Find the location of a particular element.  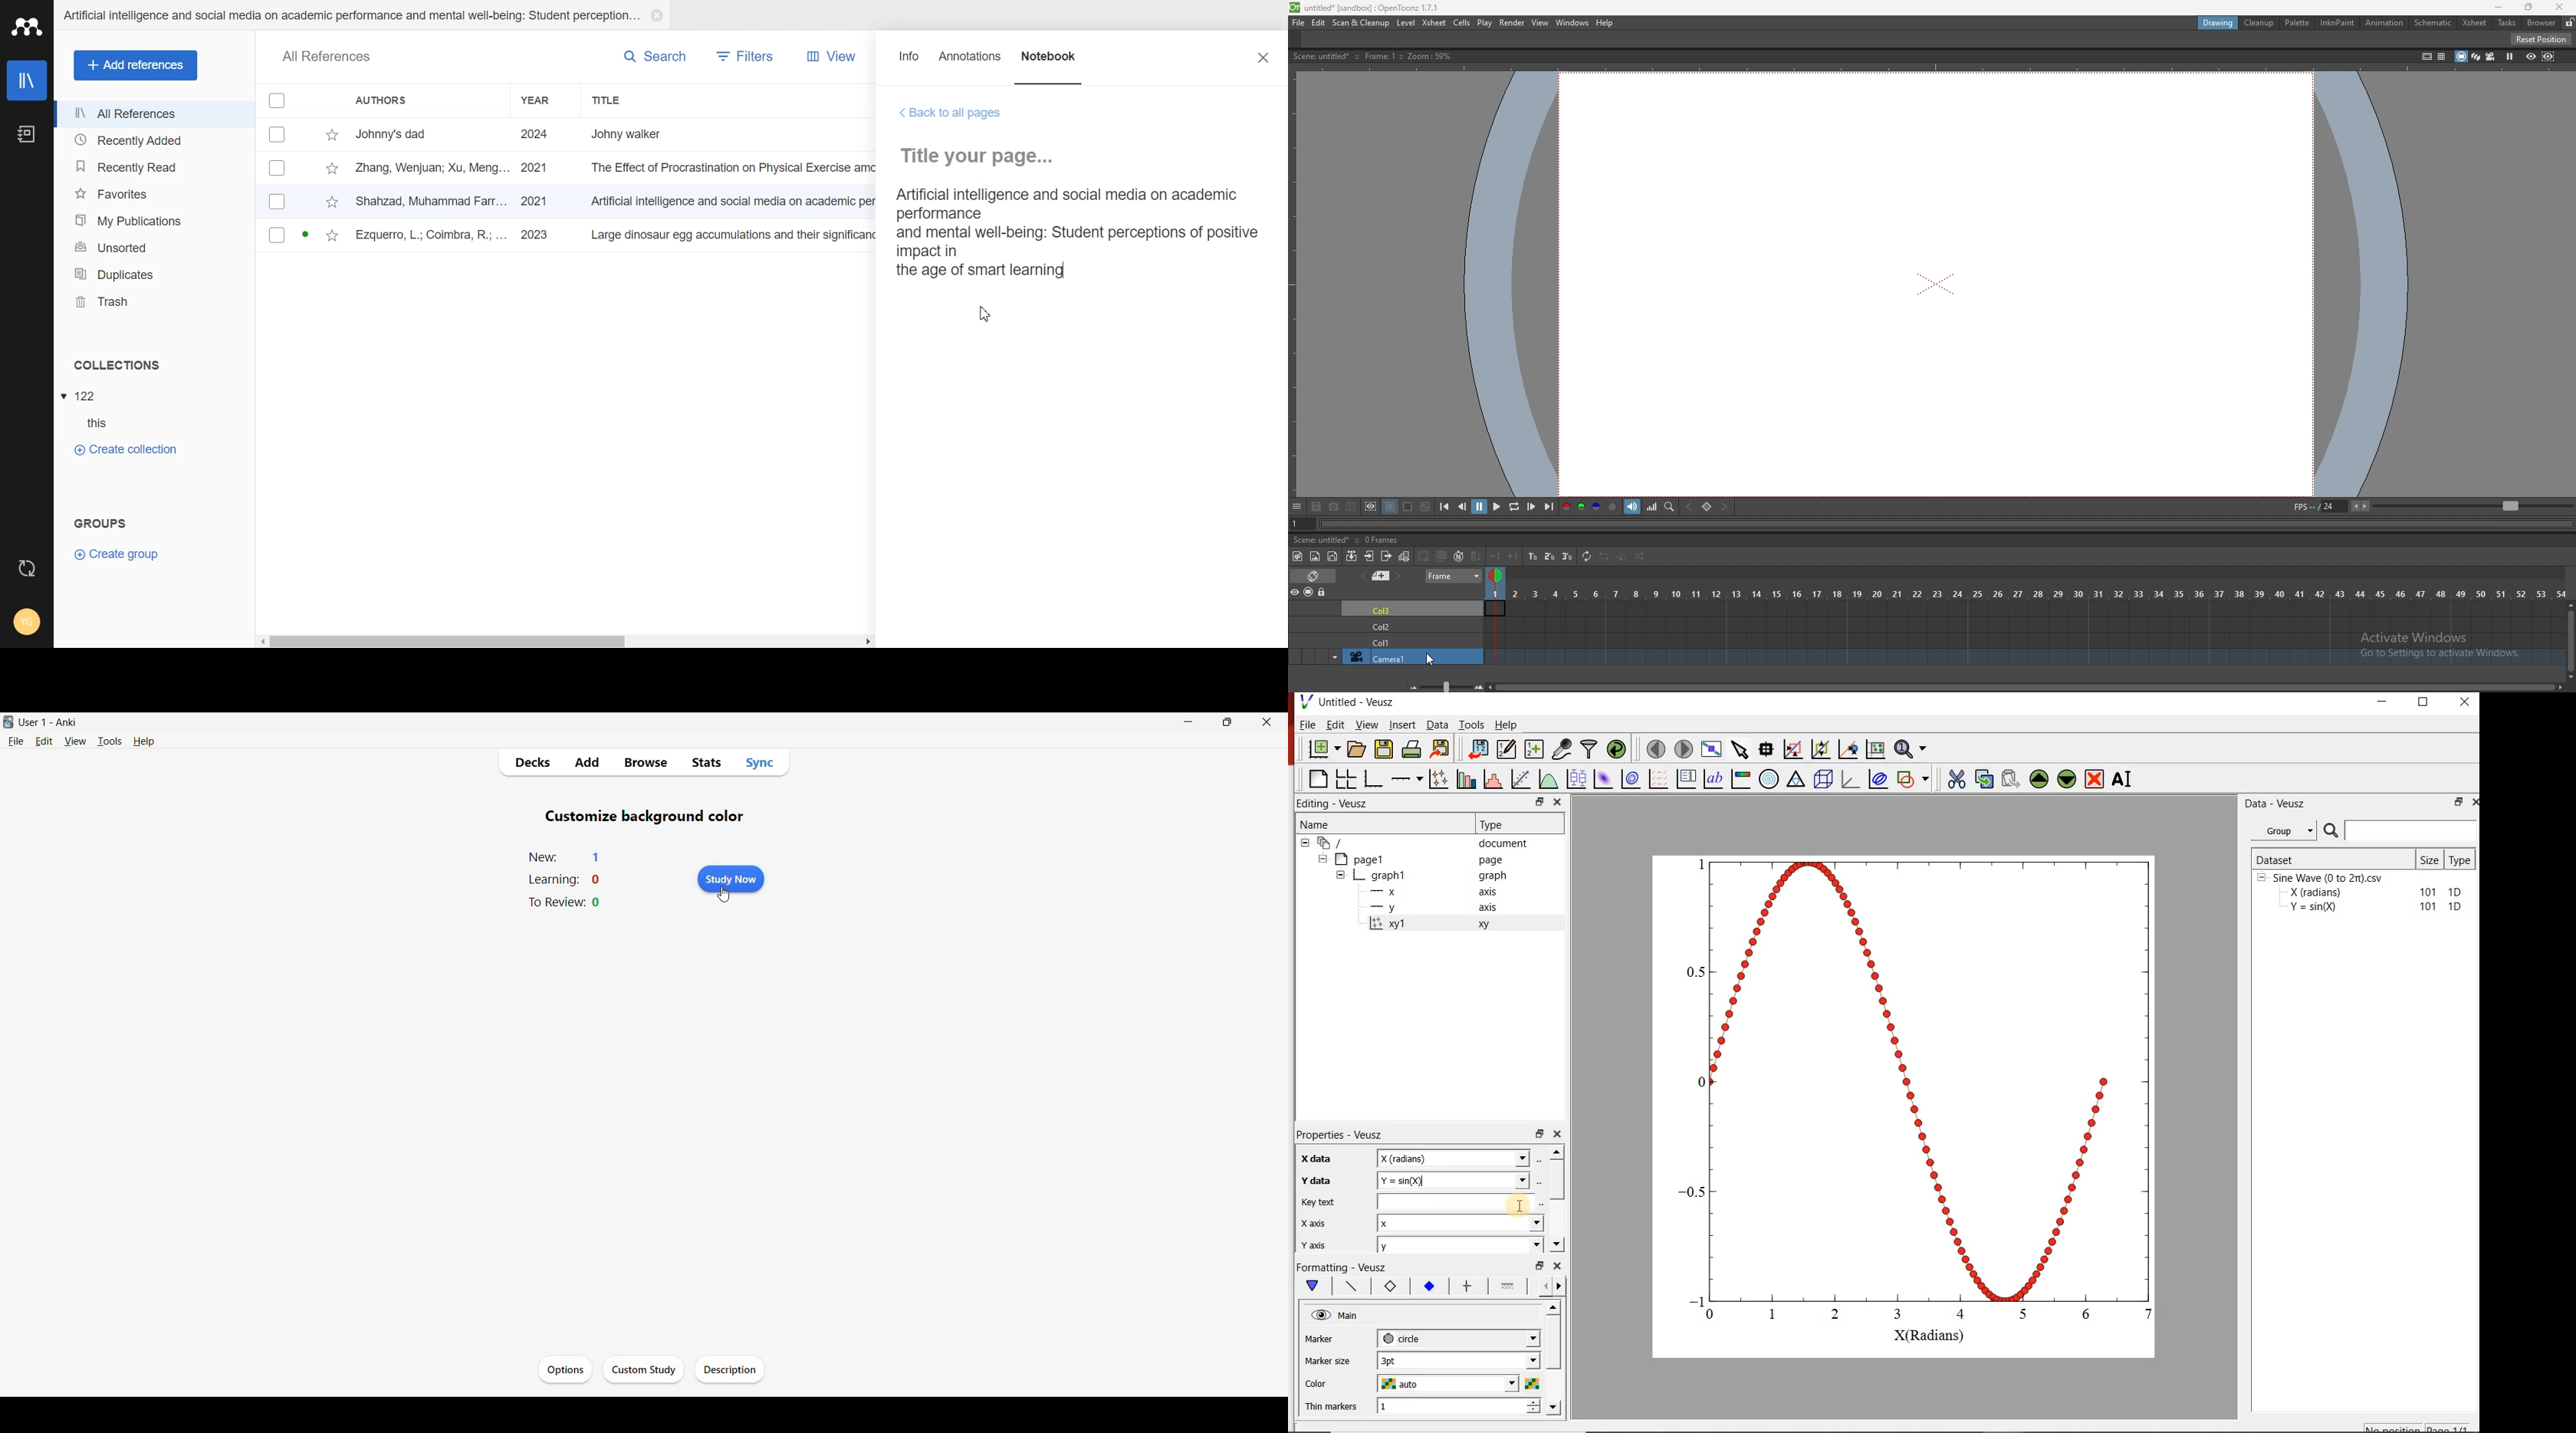

View is located at coordinates (827, 56).